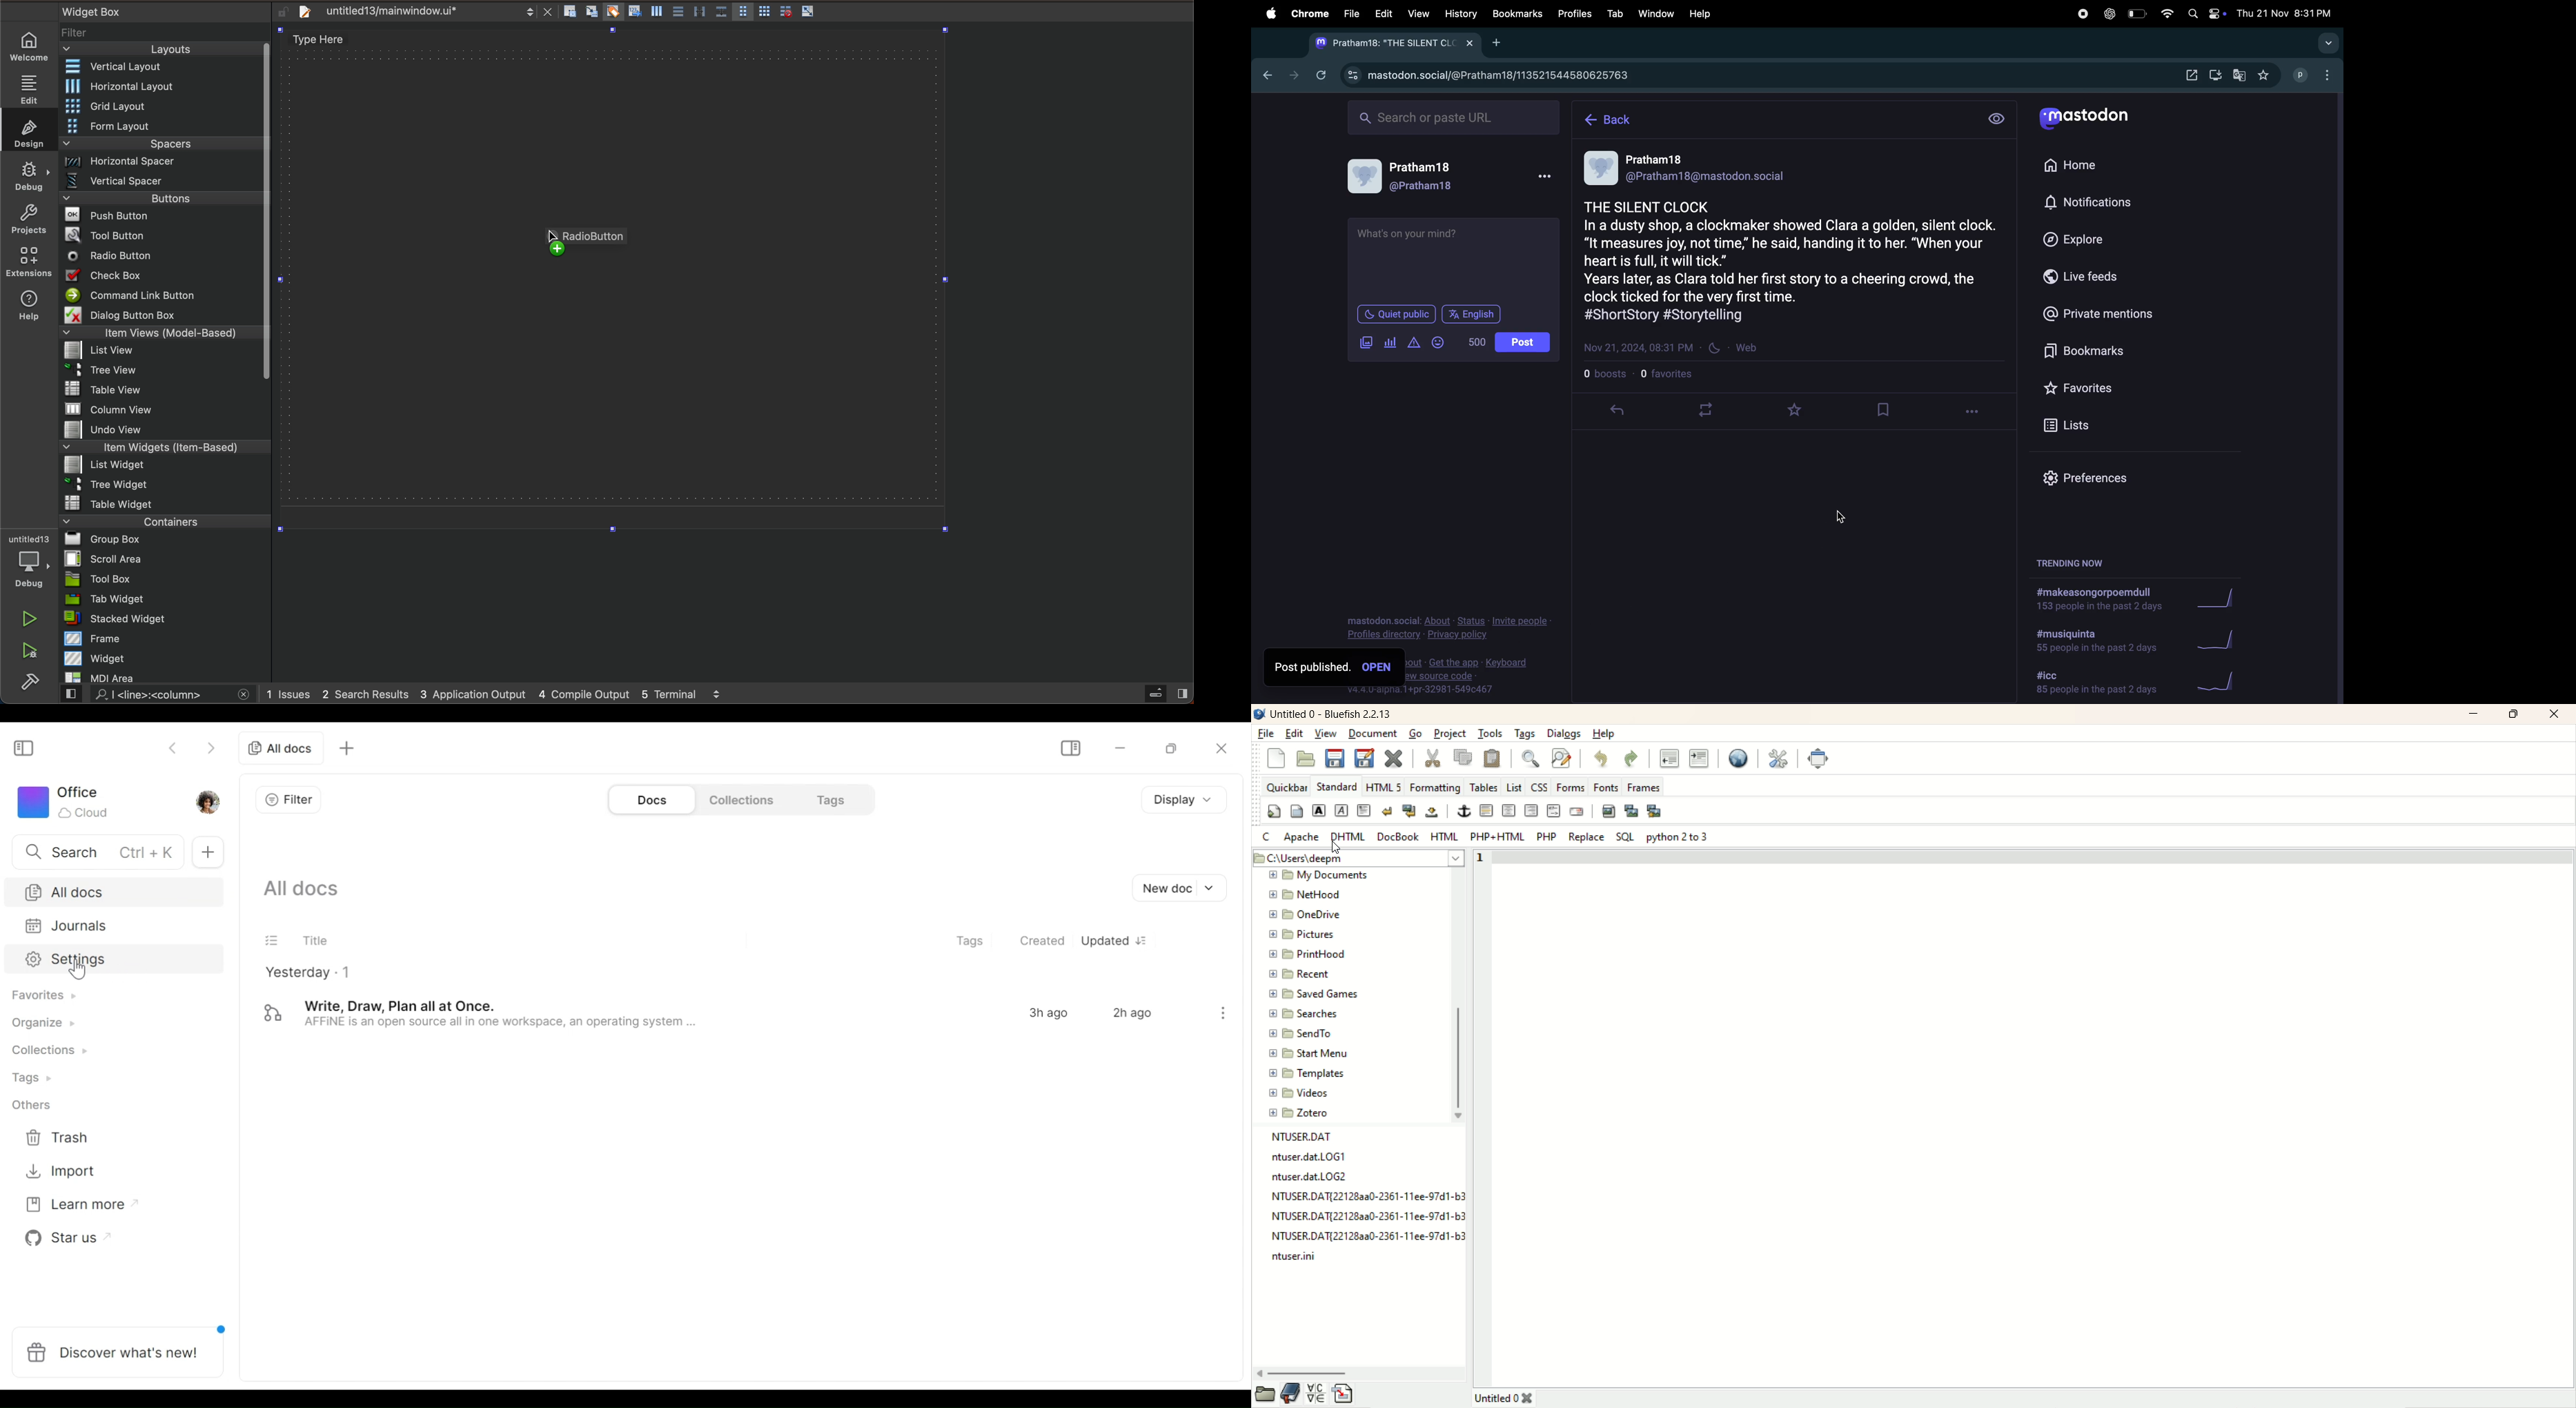  I want to click on translate, so click(2239, 75).